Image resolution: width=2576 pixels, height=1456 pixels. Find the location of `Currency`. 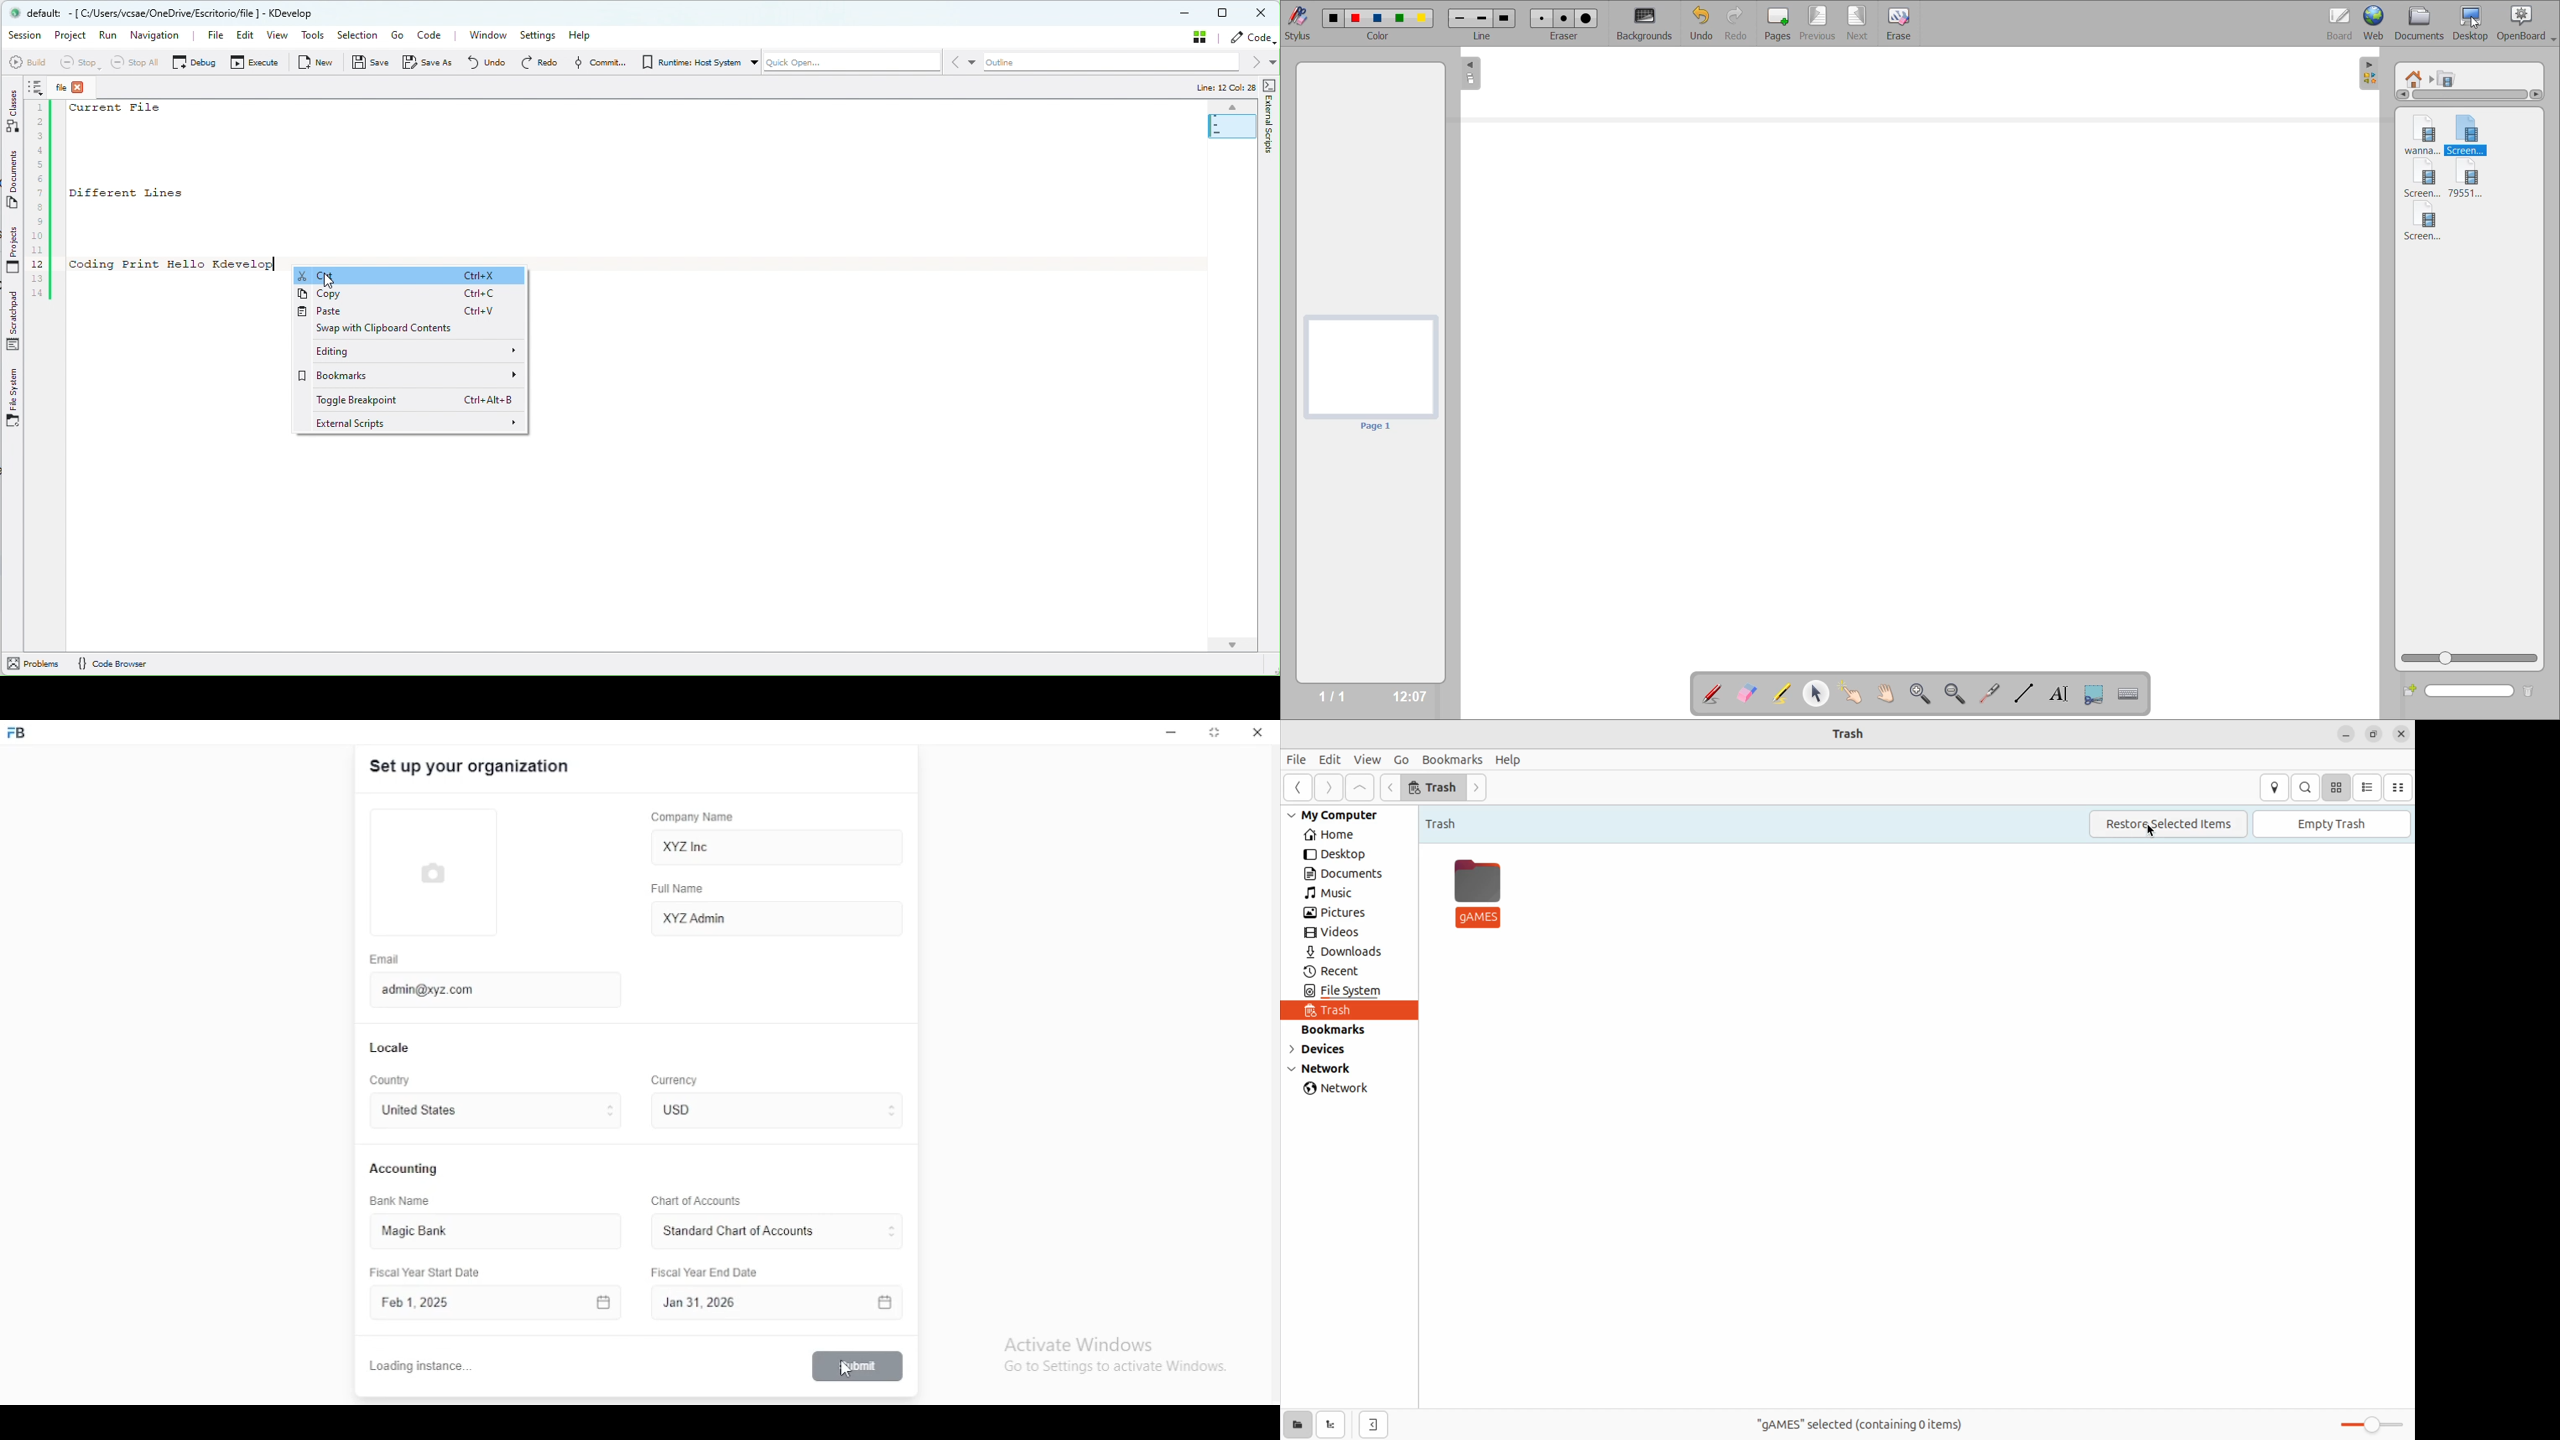

Currency is located at coordinates (675, 1081).